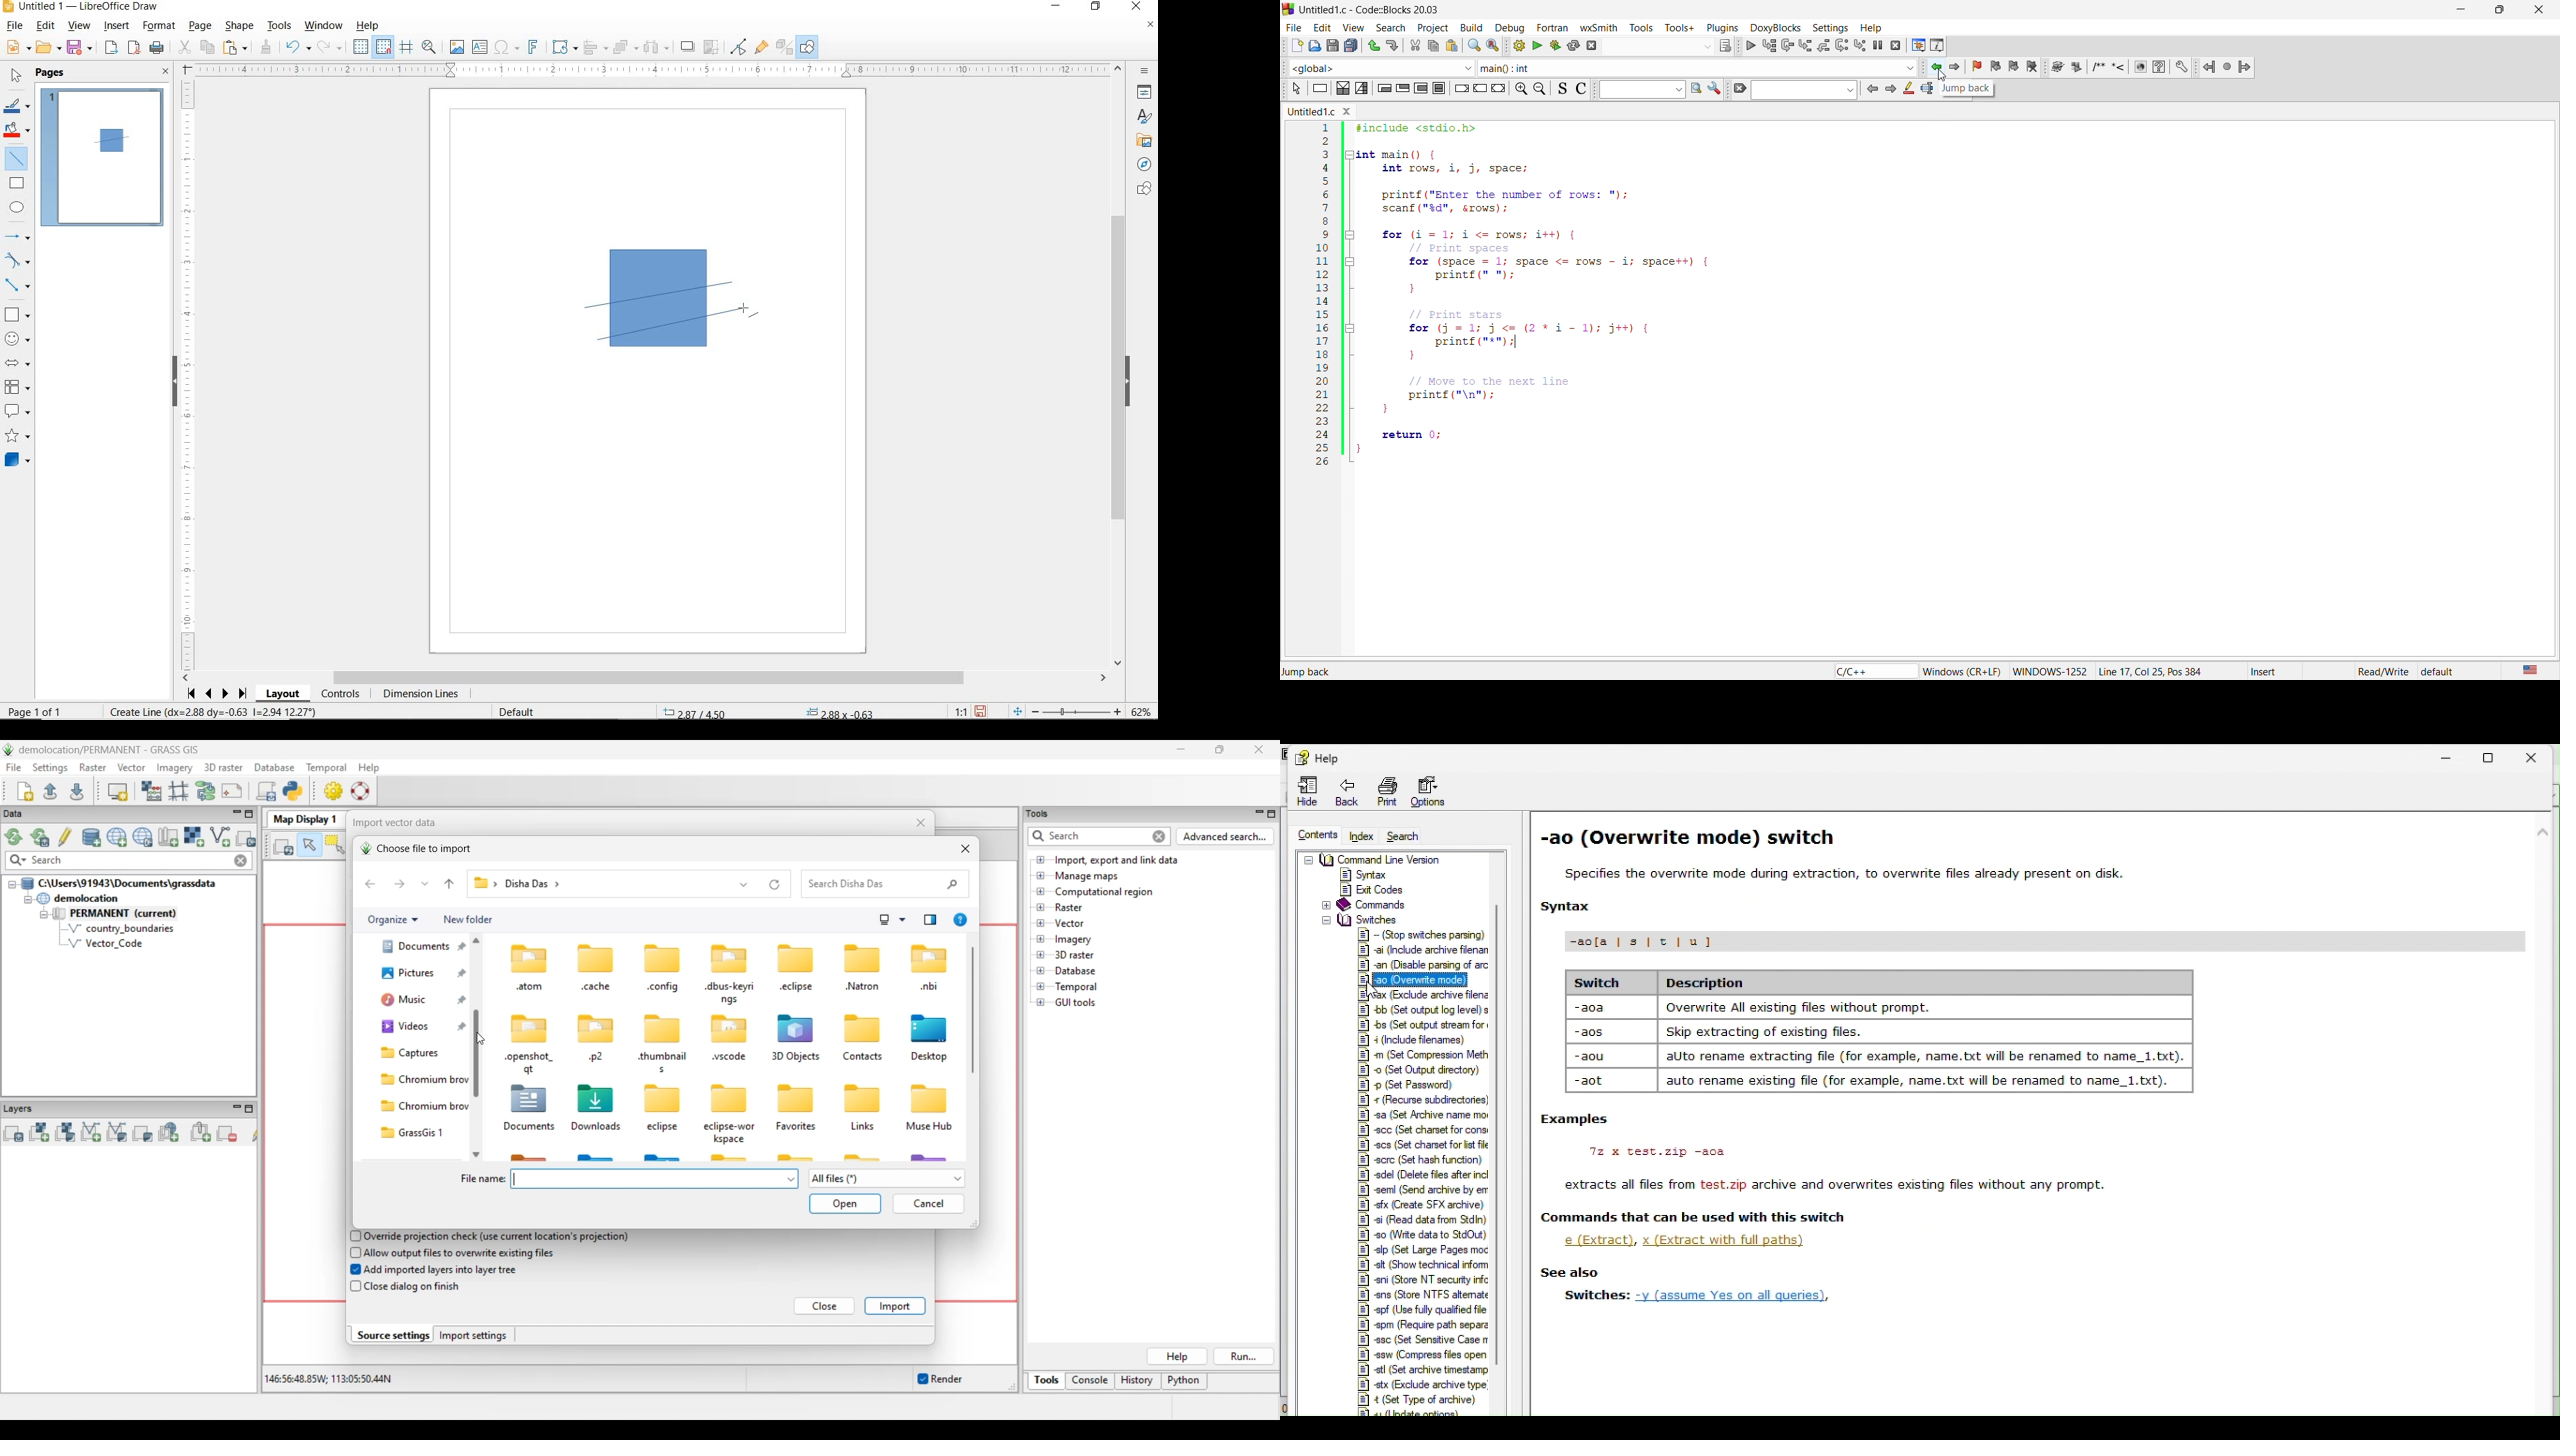 The height and width of the screenshot is (1456, 2576). Describe the element at coordinates (1870, 89) in the screenshot. I see `icon` at that location.